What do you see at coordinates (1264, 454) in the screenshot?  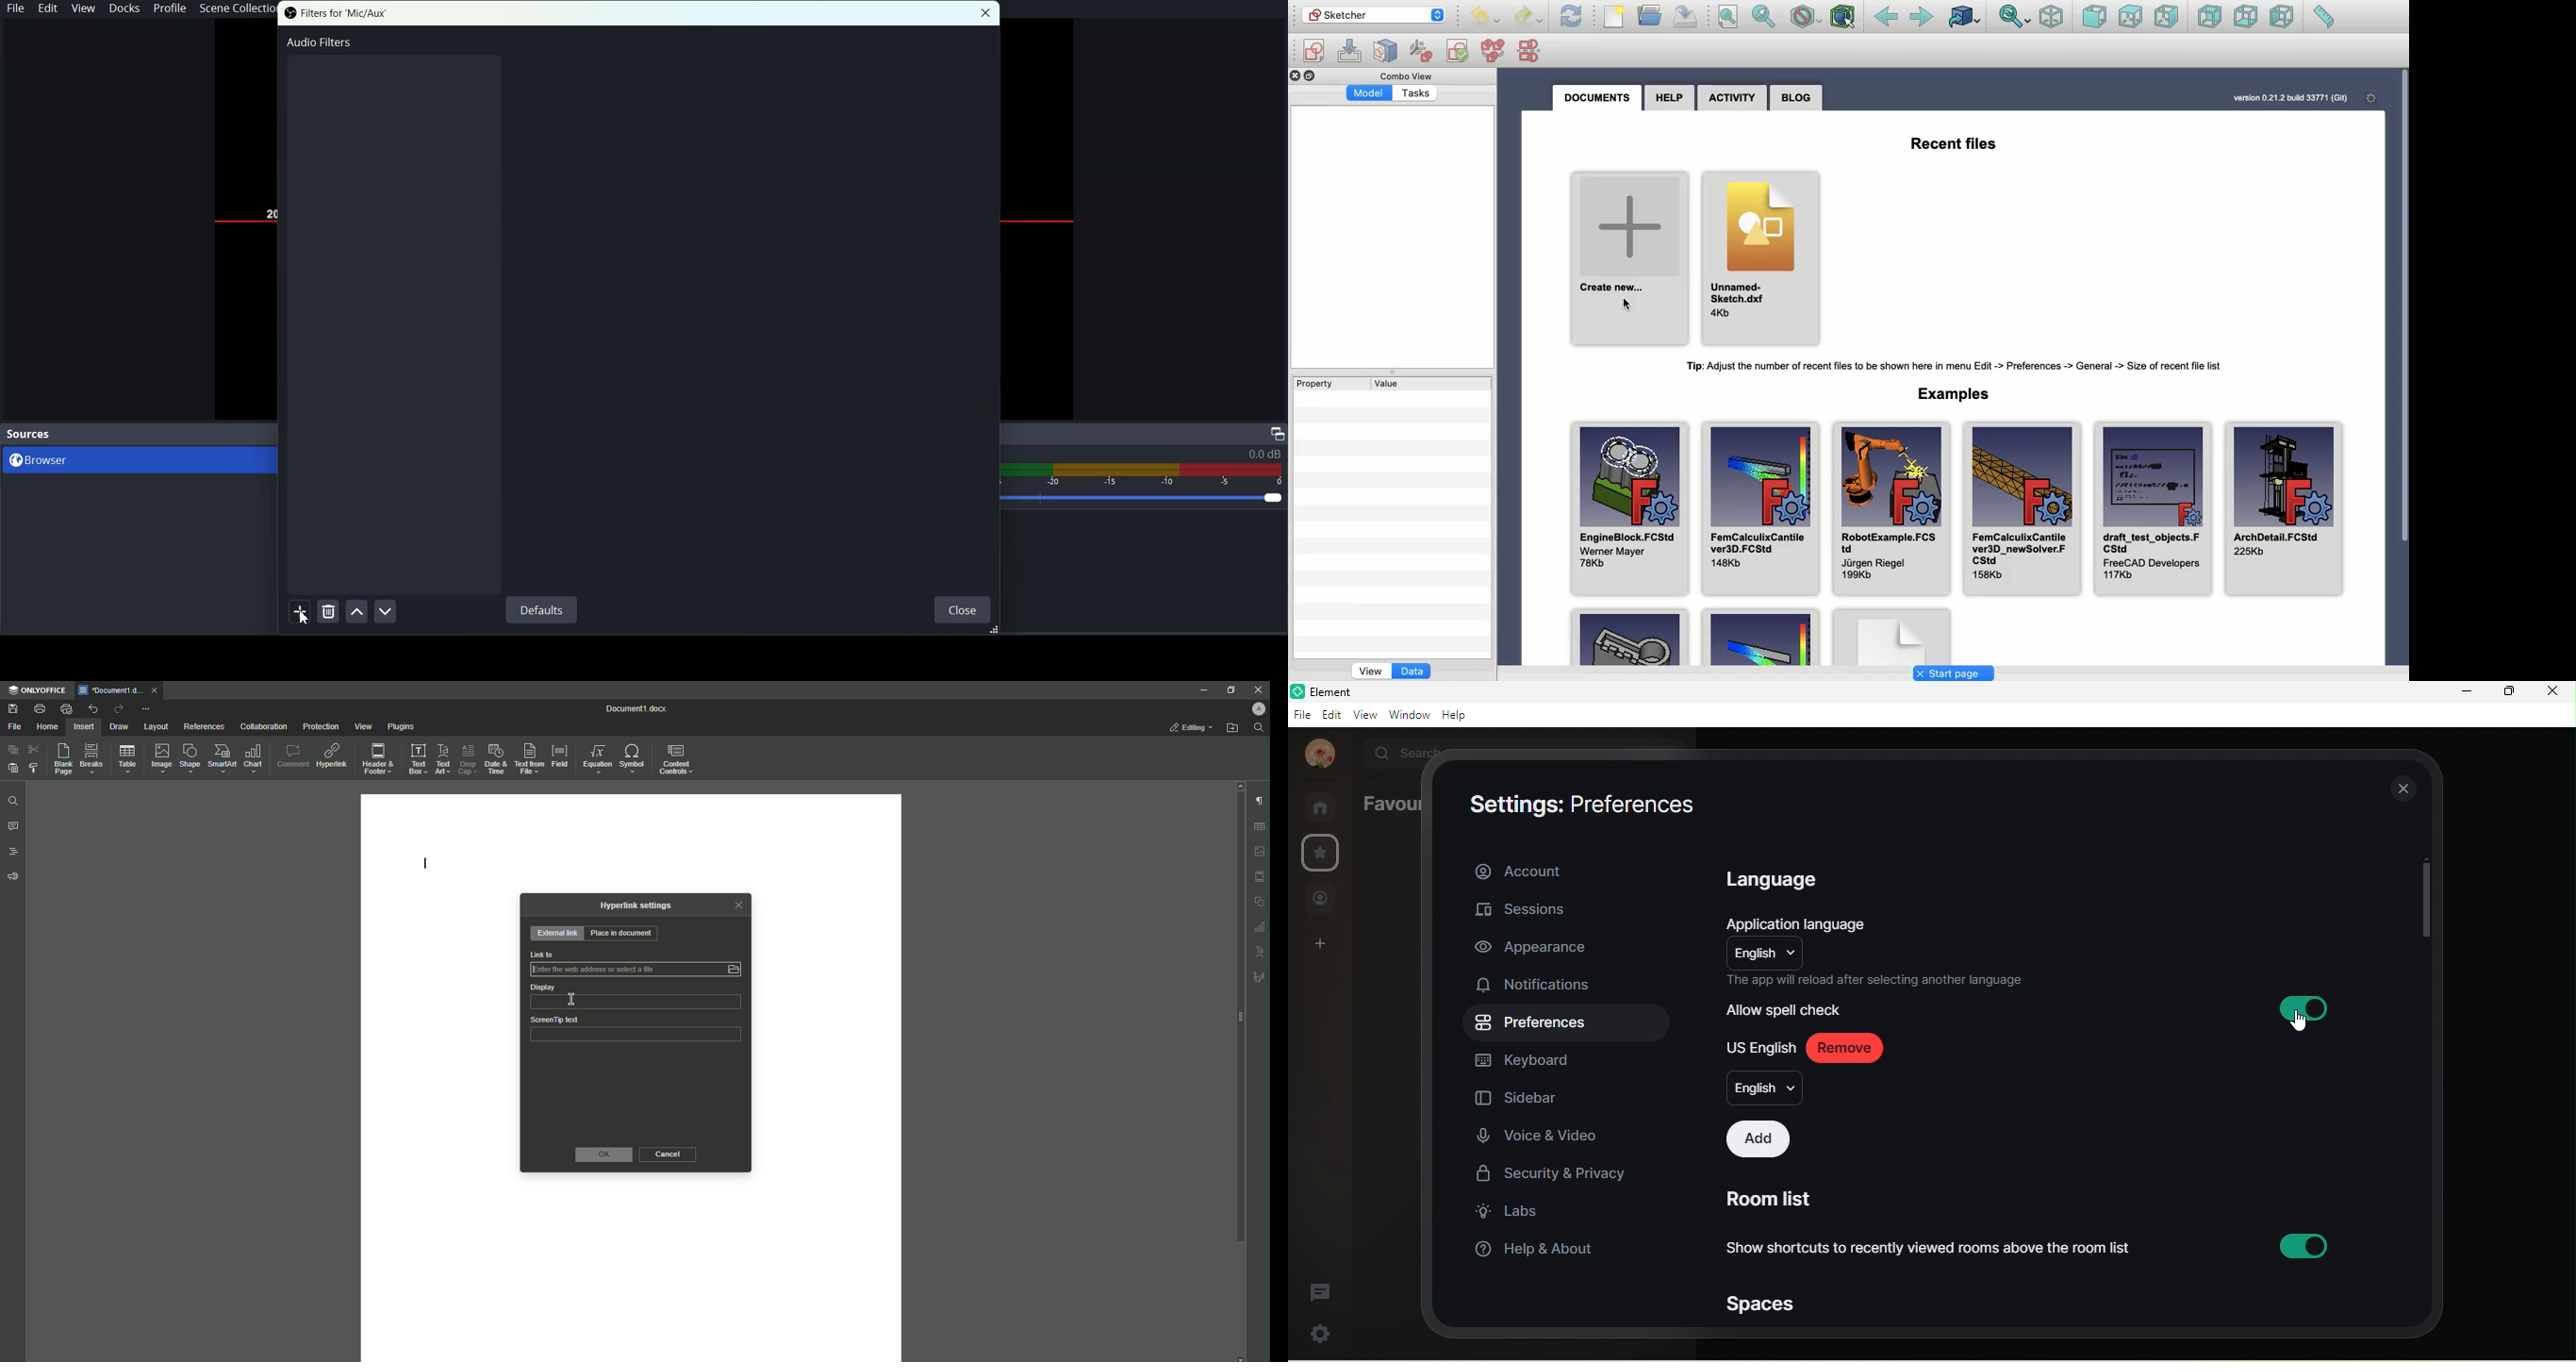 I see `0.0 db` at bounding box center [1264, 454].